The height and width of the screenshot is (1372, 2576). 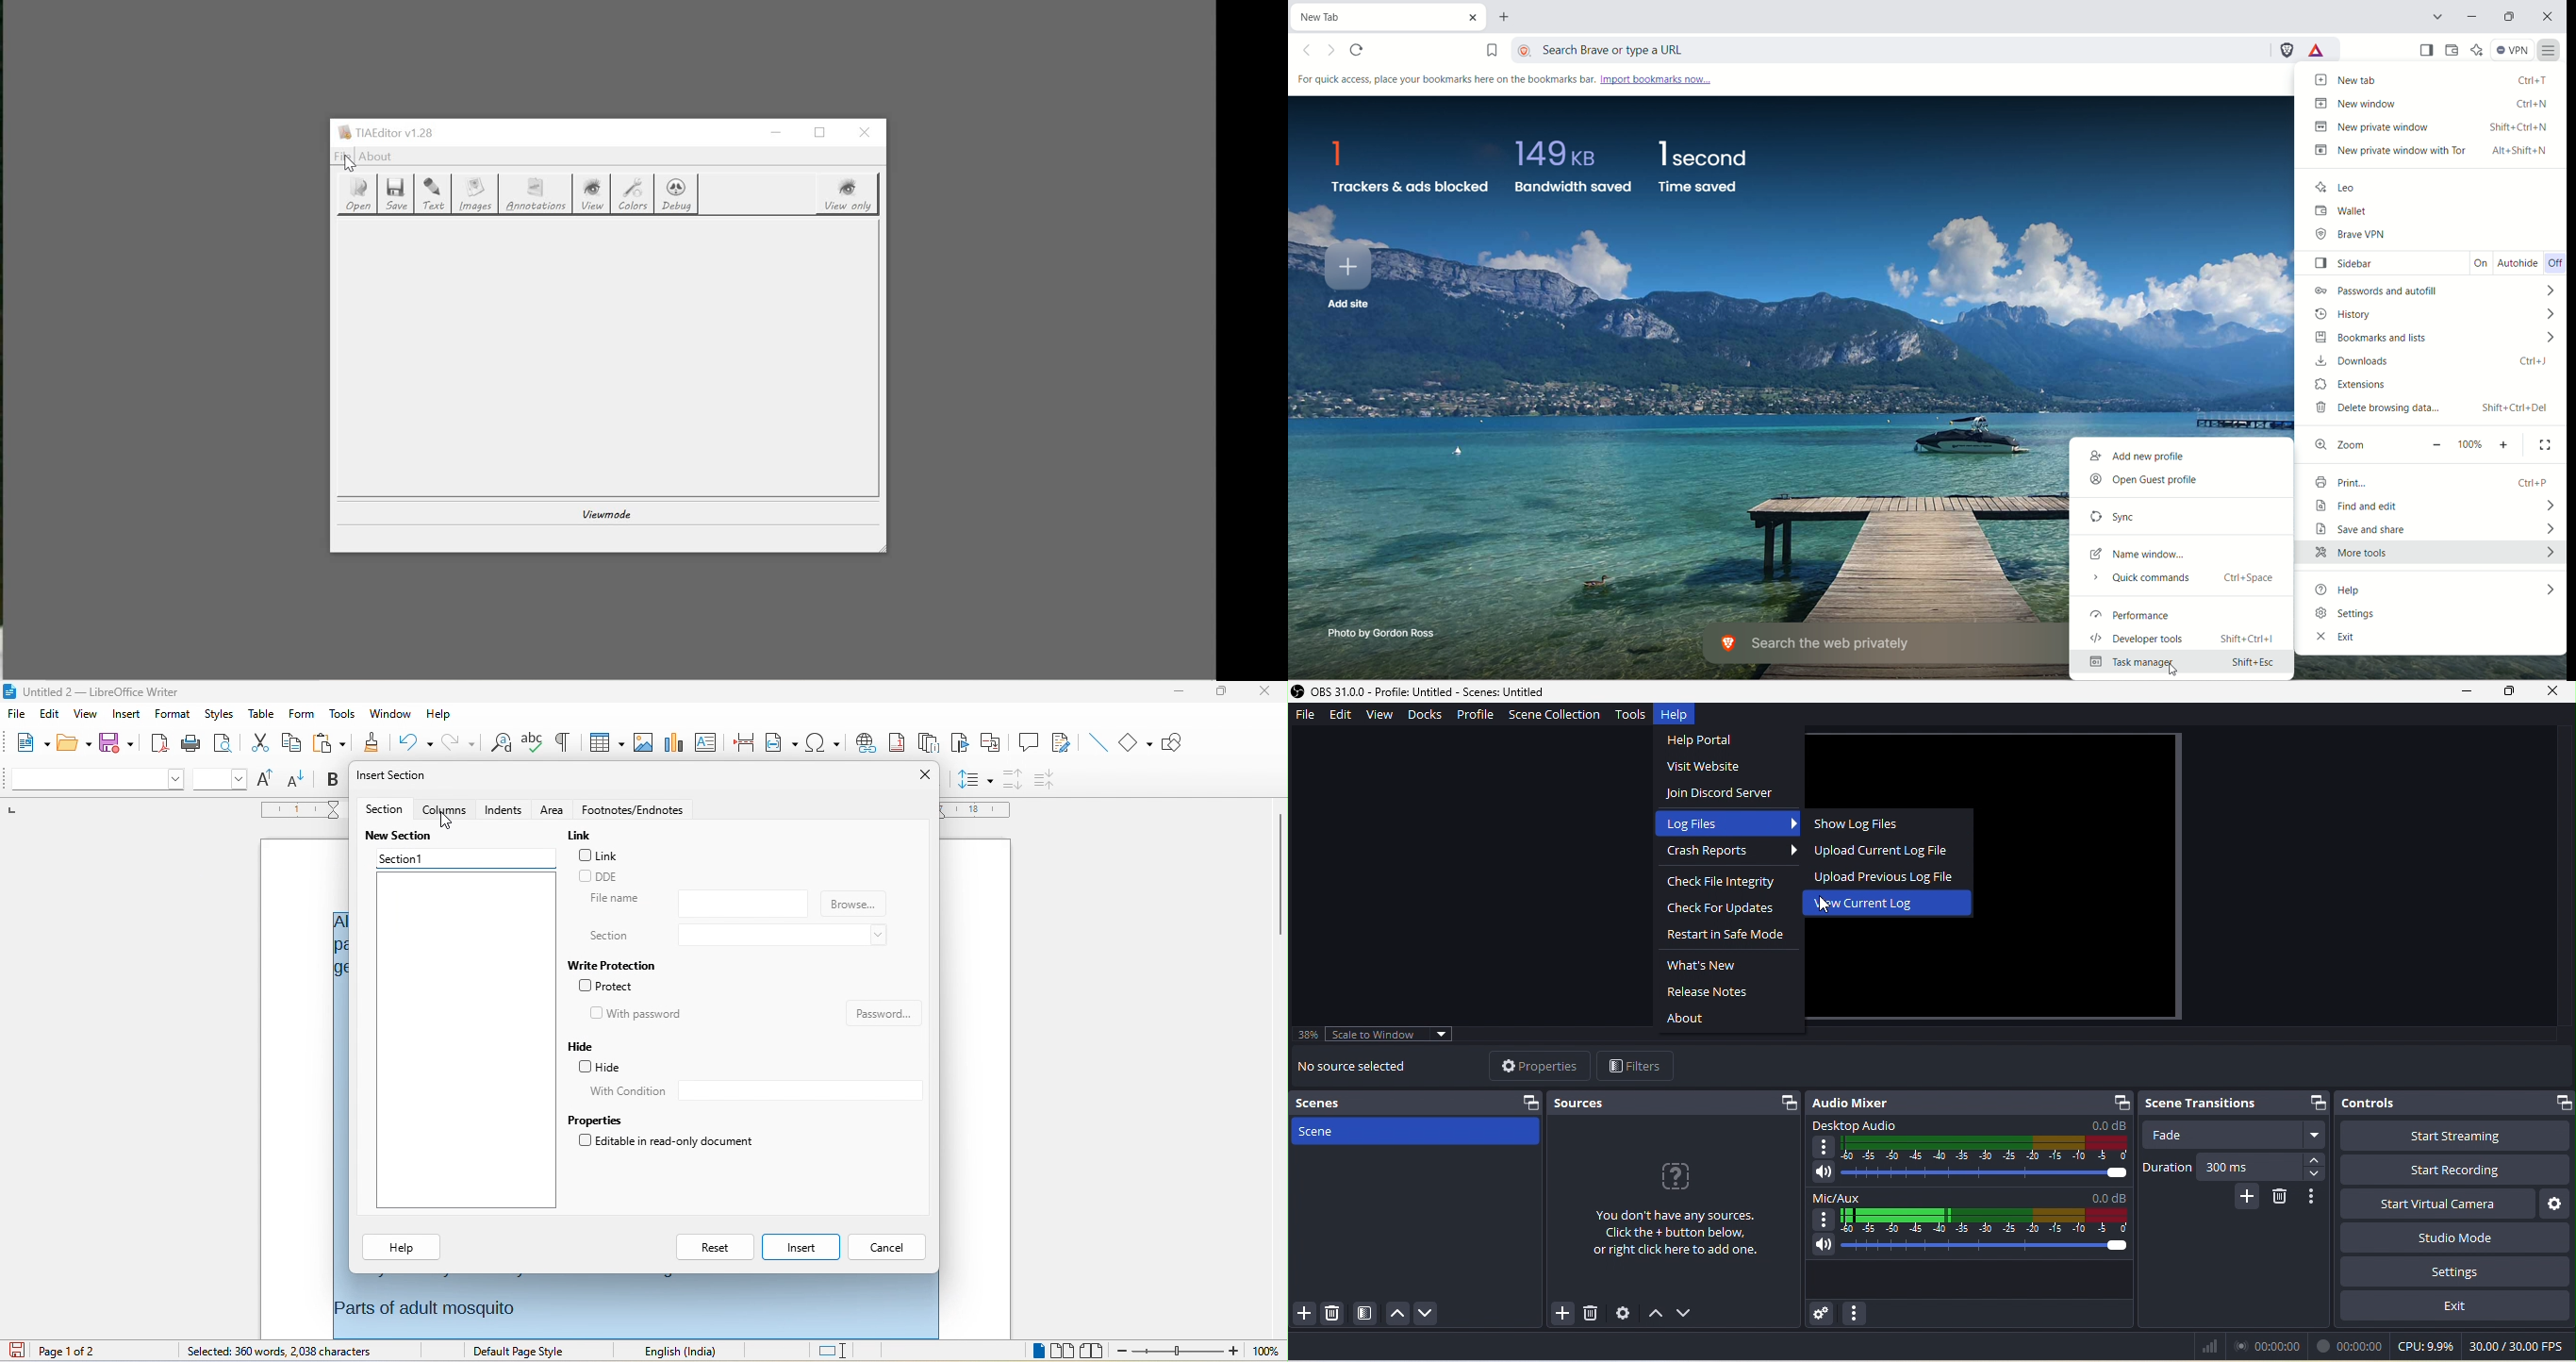 I want to click on no source selected, so click(x=1366, y=1068).